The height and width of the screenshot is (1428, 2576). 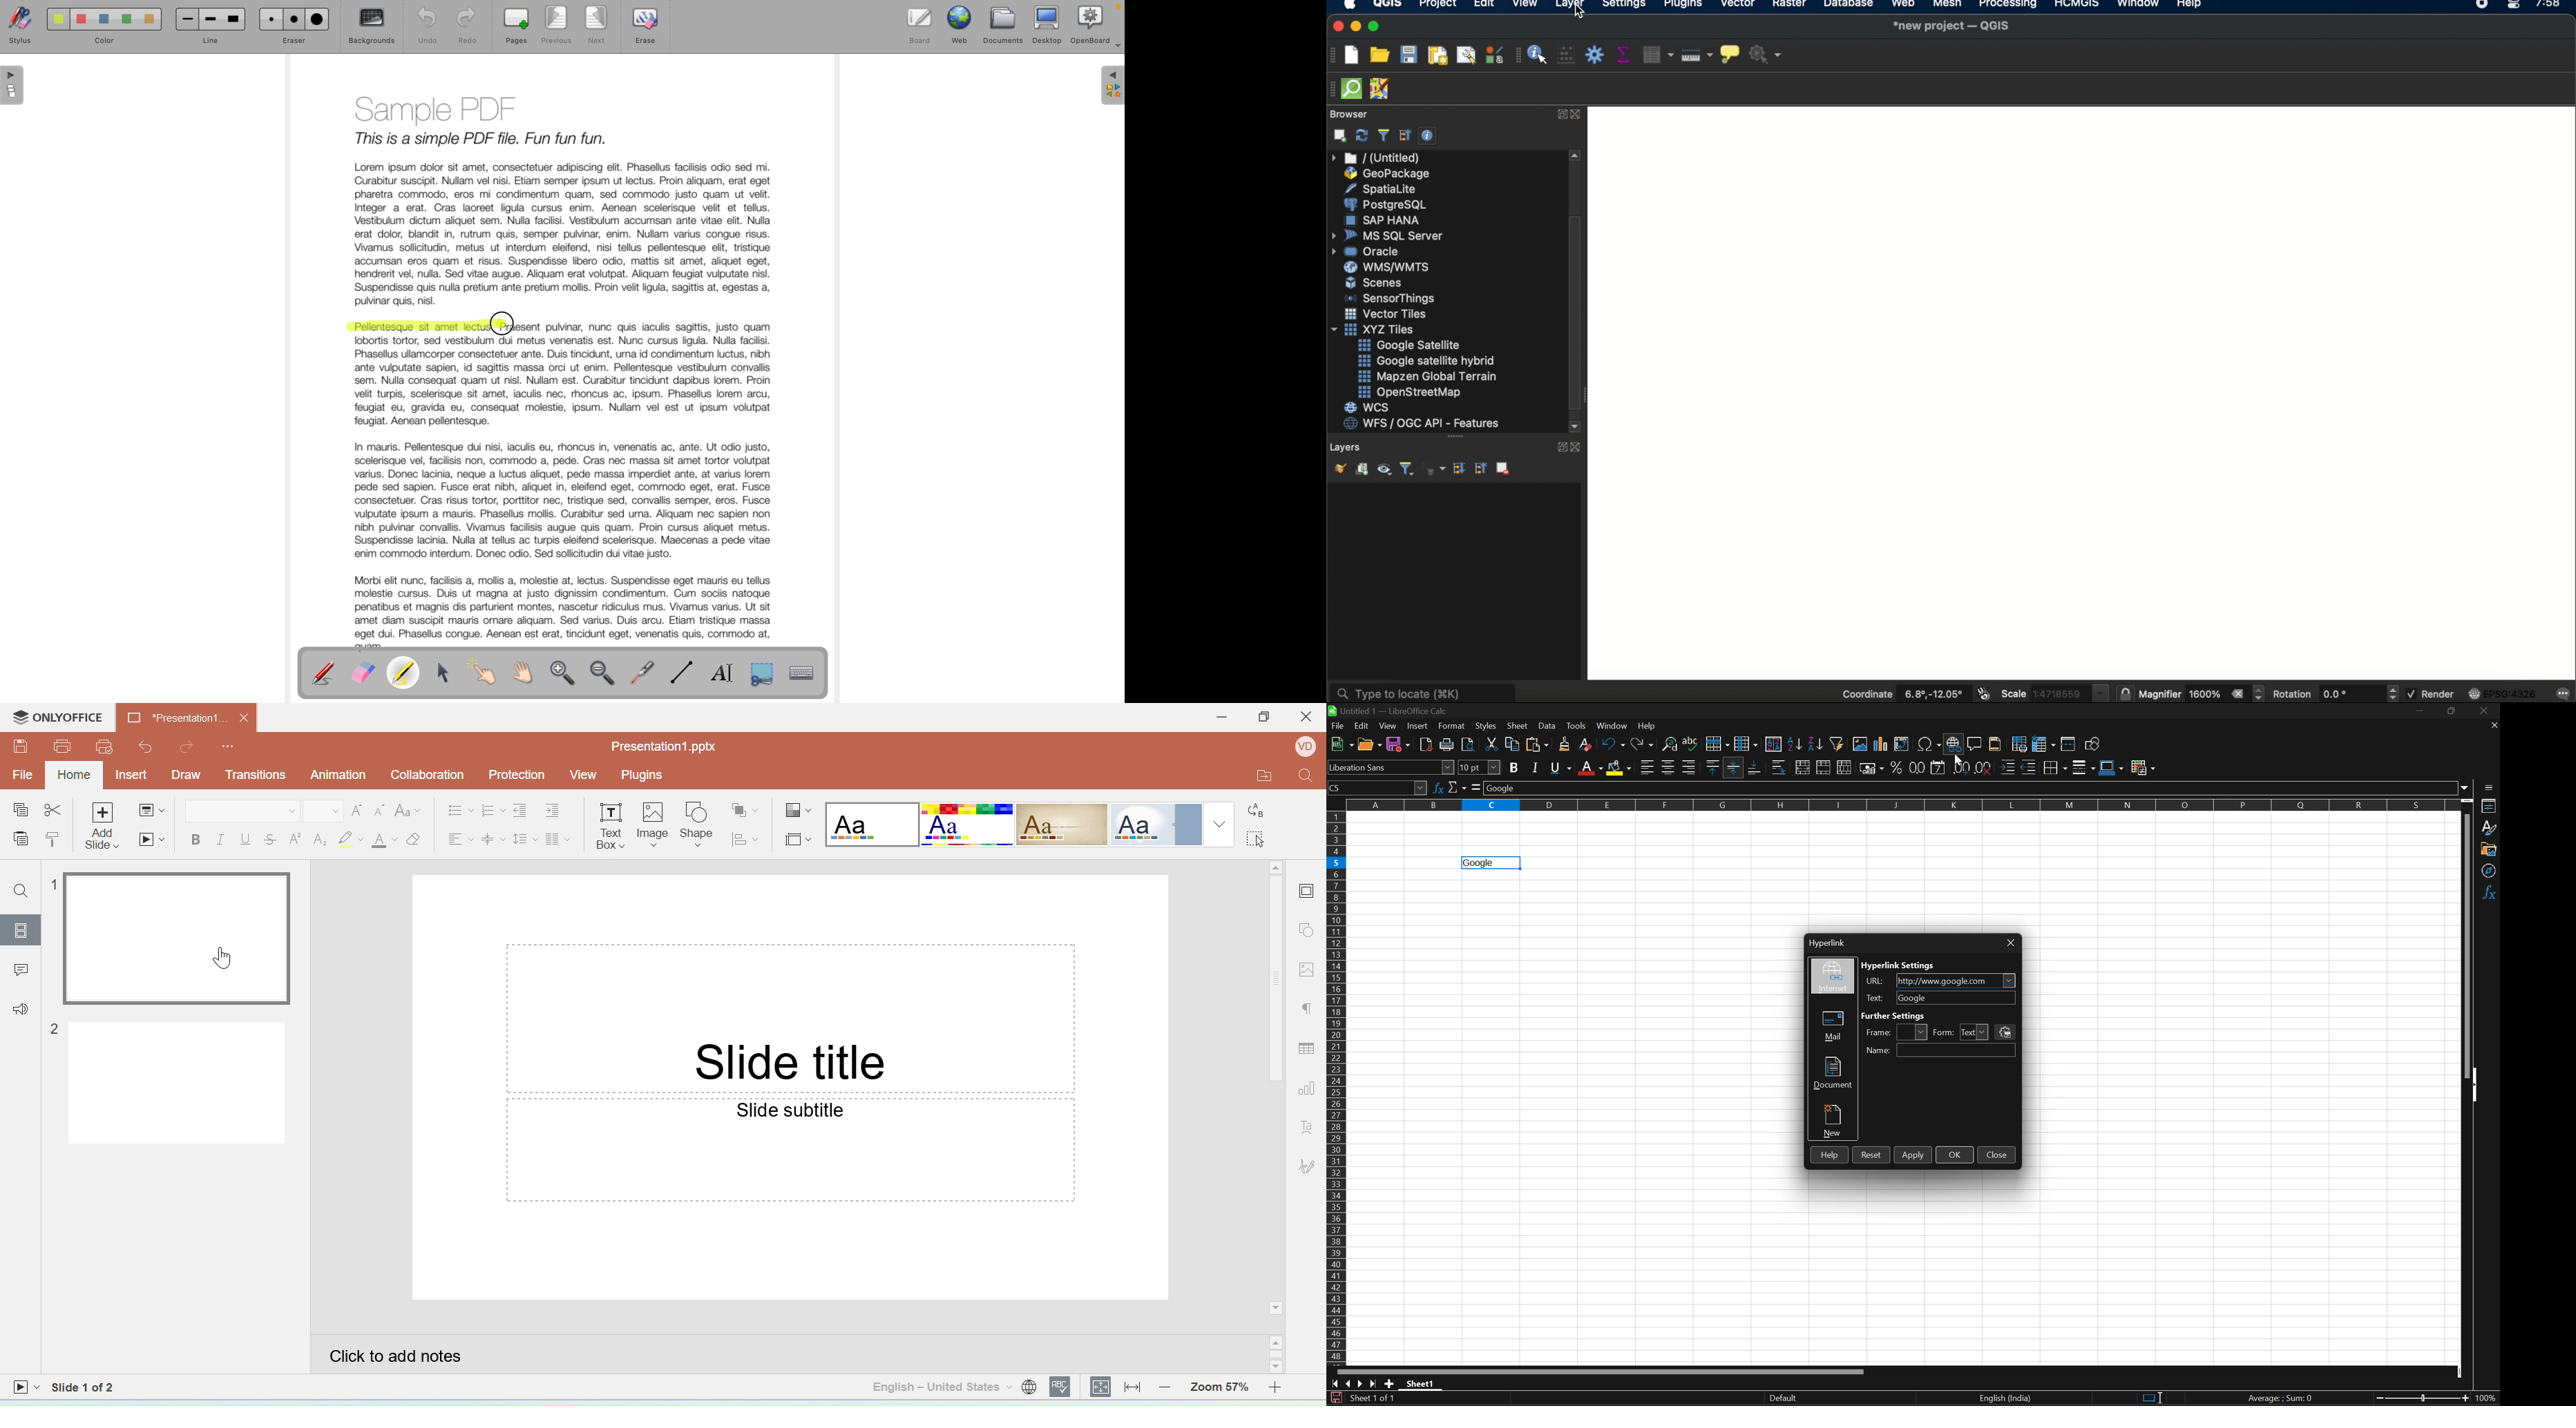 I want to click on plugins, so click(x=1683, y=6).